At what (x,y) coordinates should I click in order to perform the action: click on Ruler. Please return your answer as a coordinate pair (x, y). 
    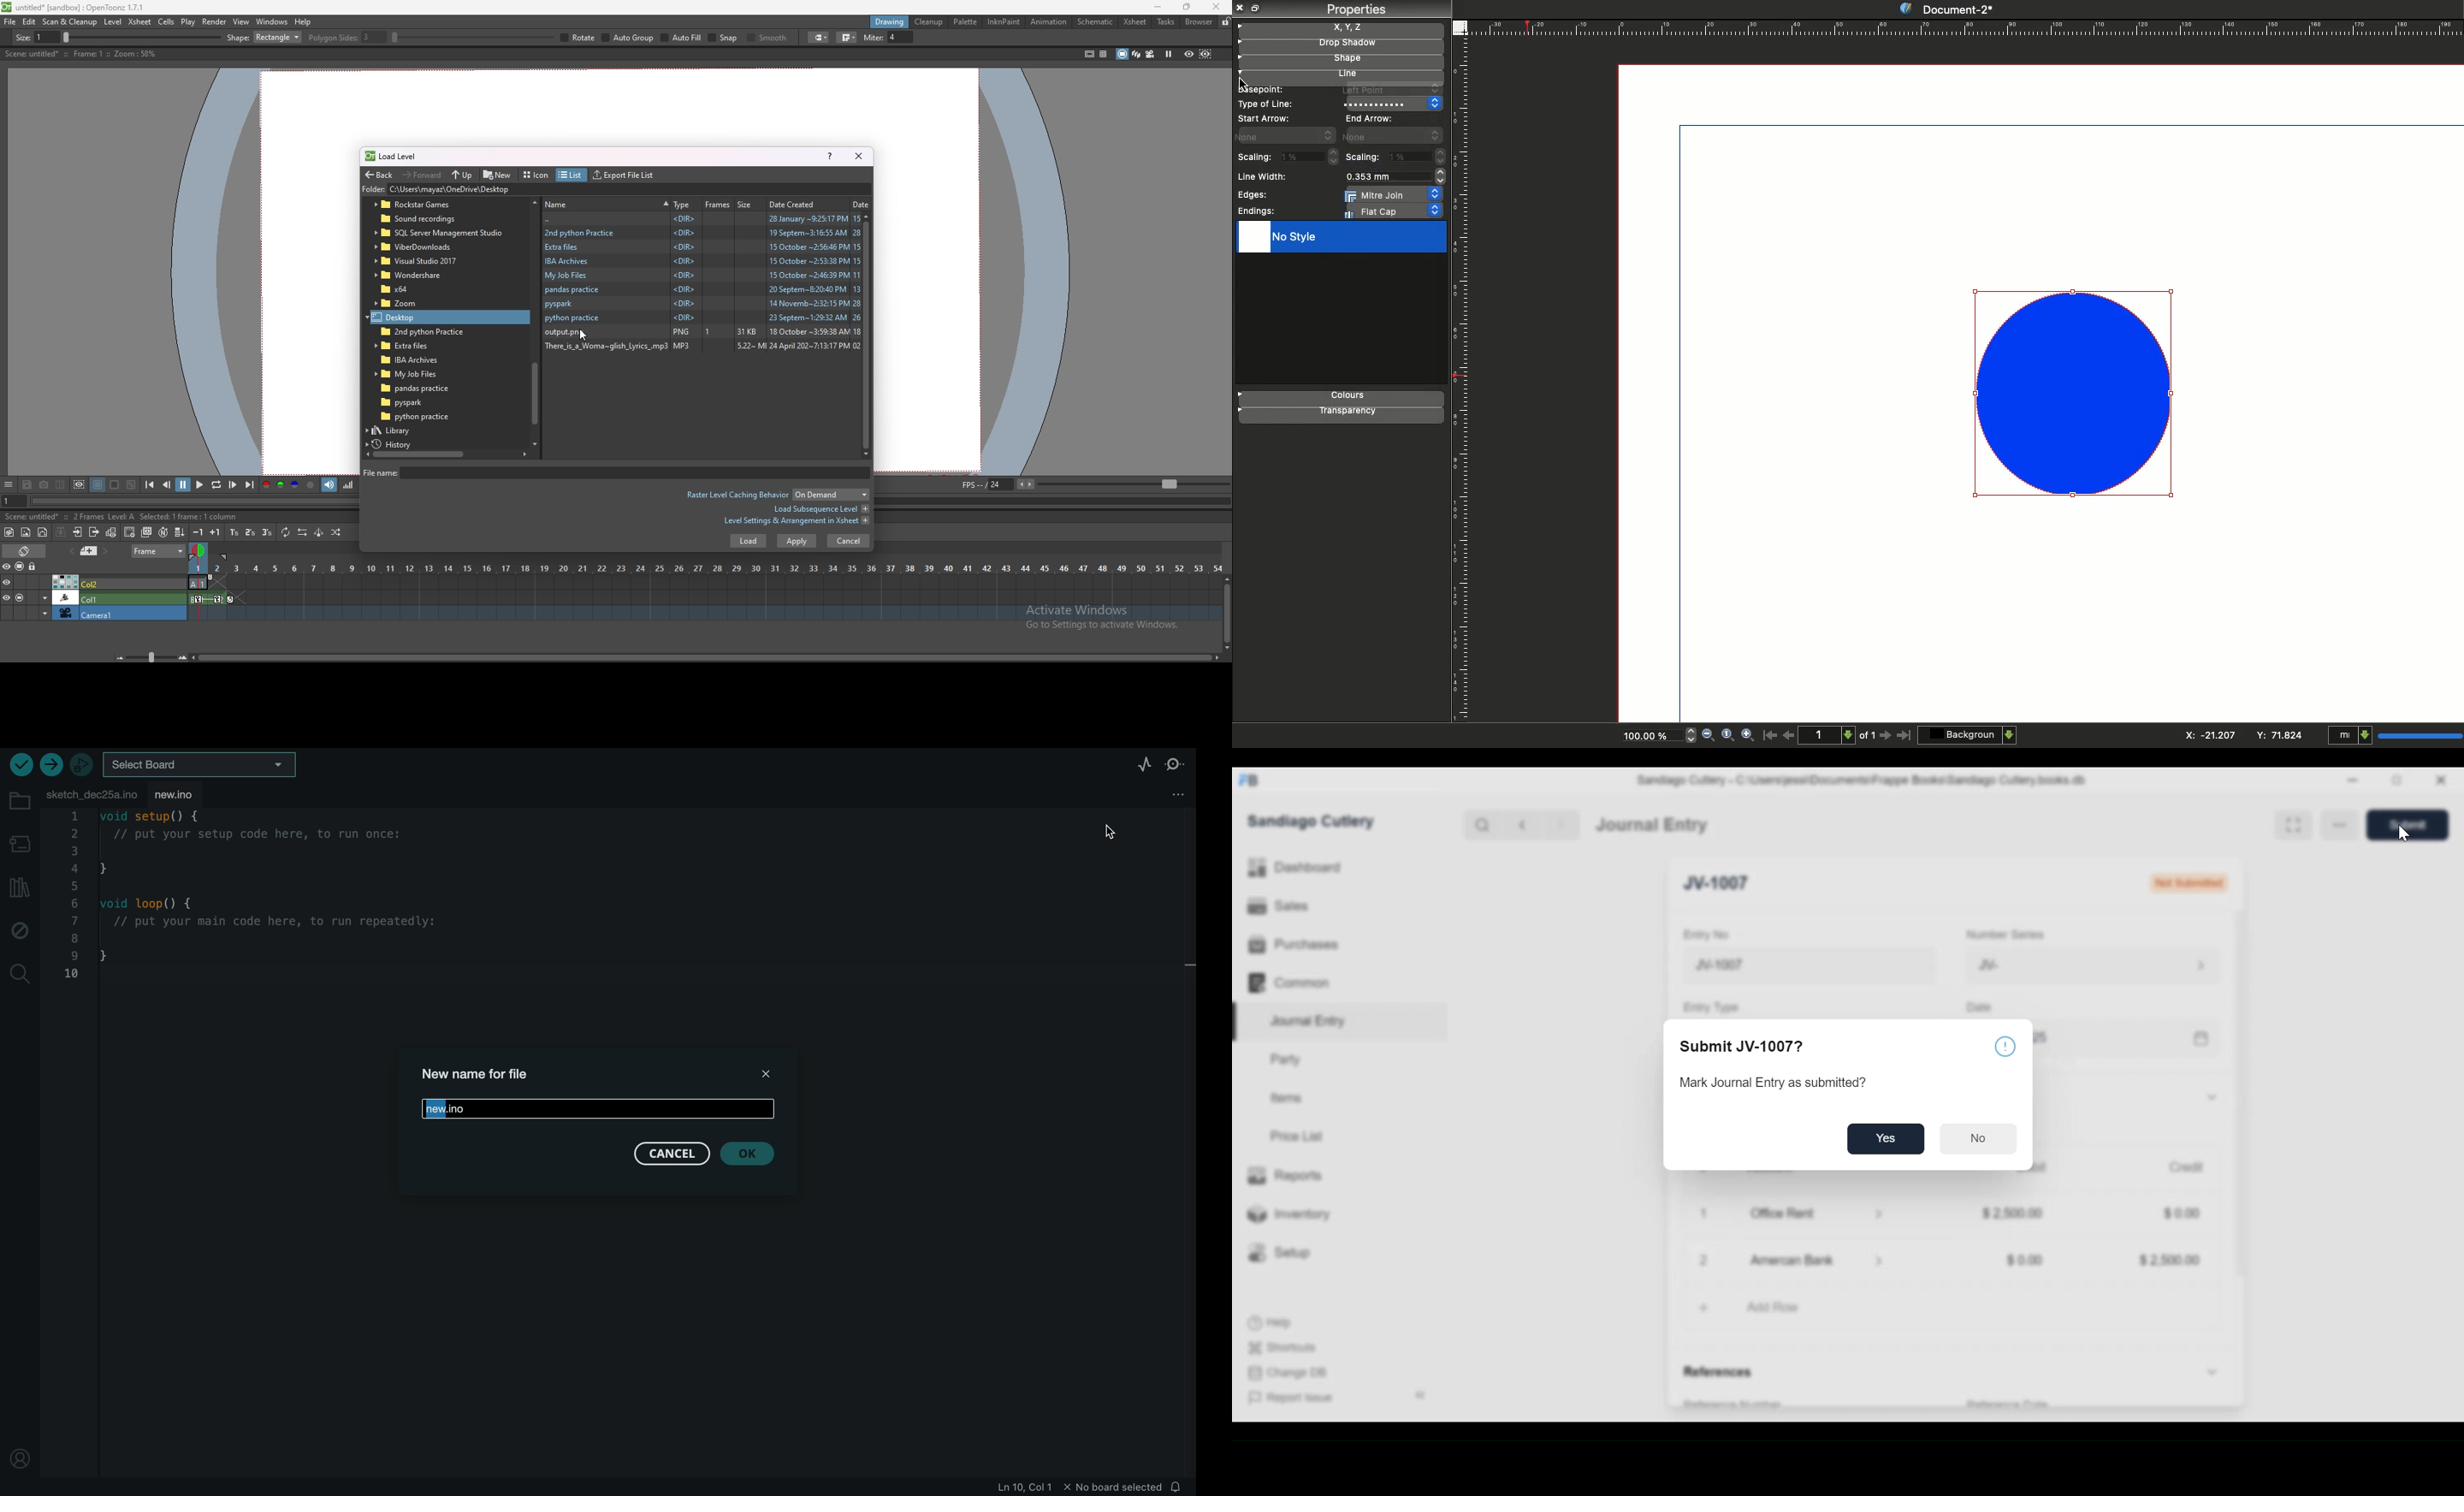
    Looking at the image, I should click on (1463, 381).